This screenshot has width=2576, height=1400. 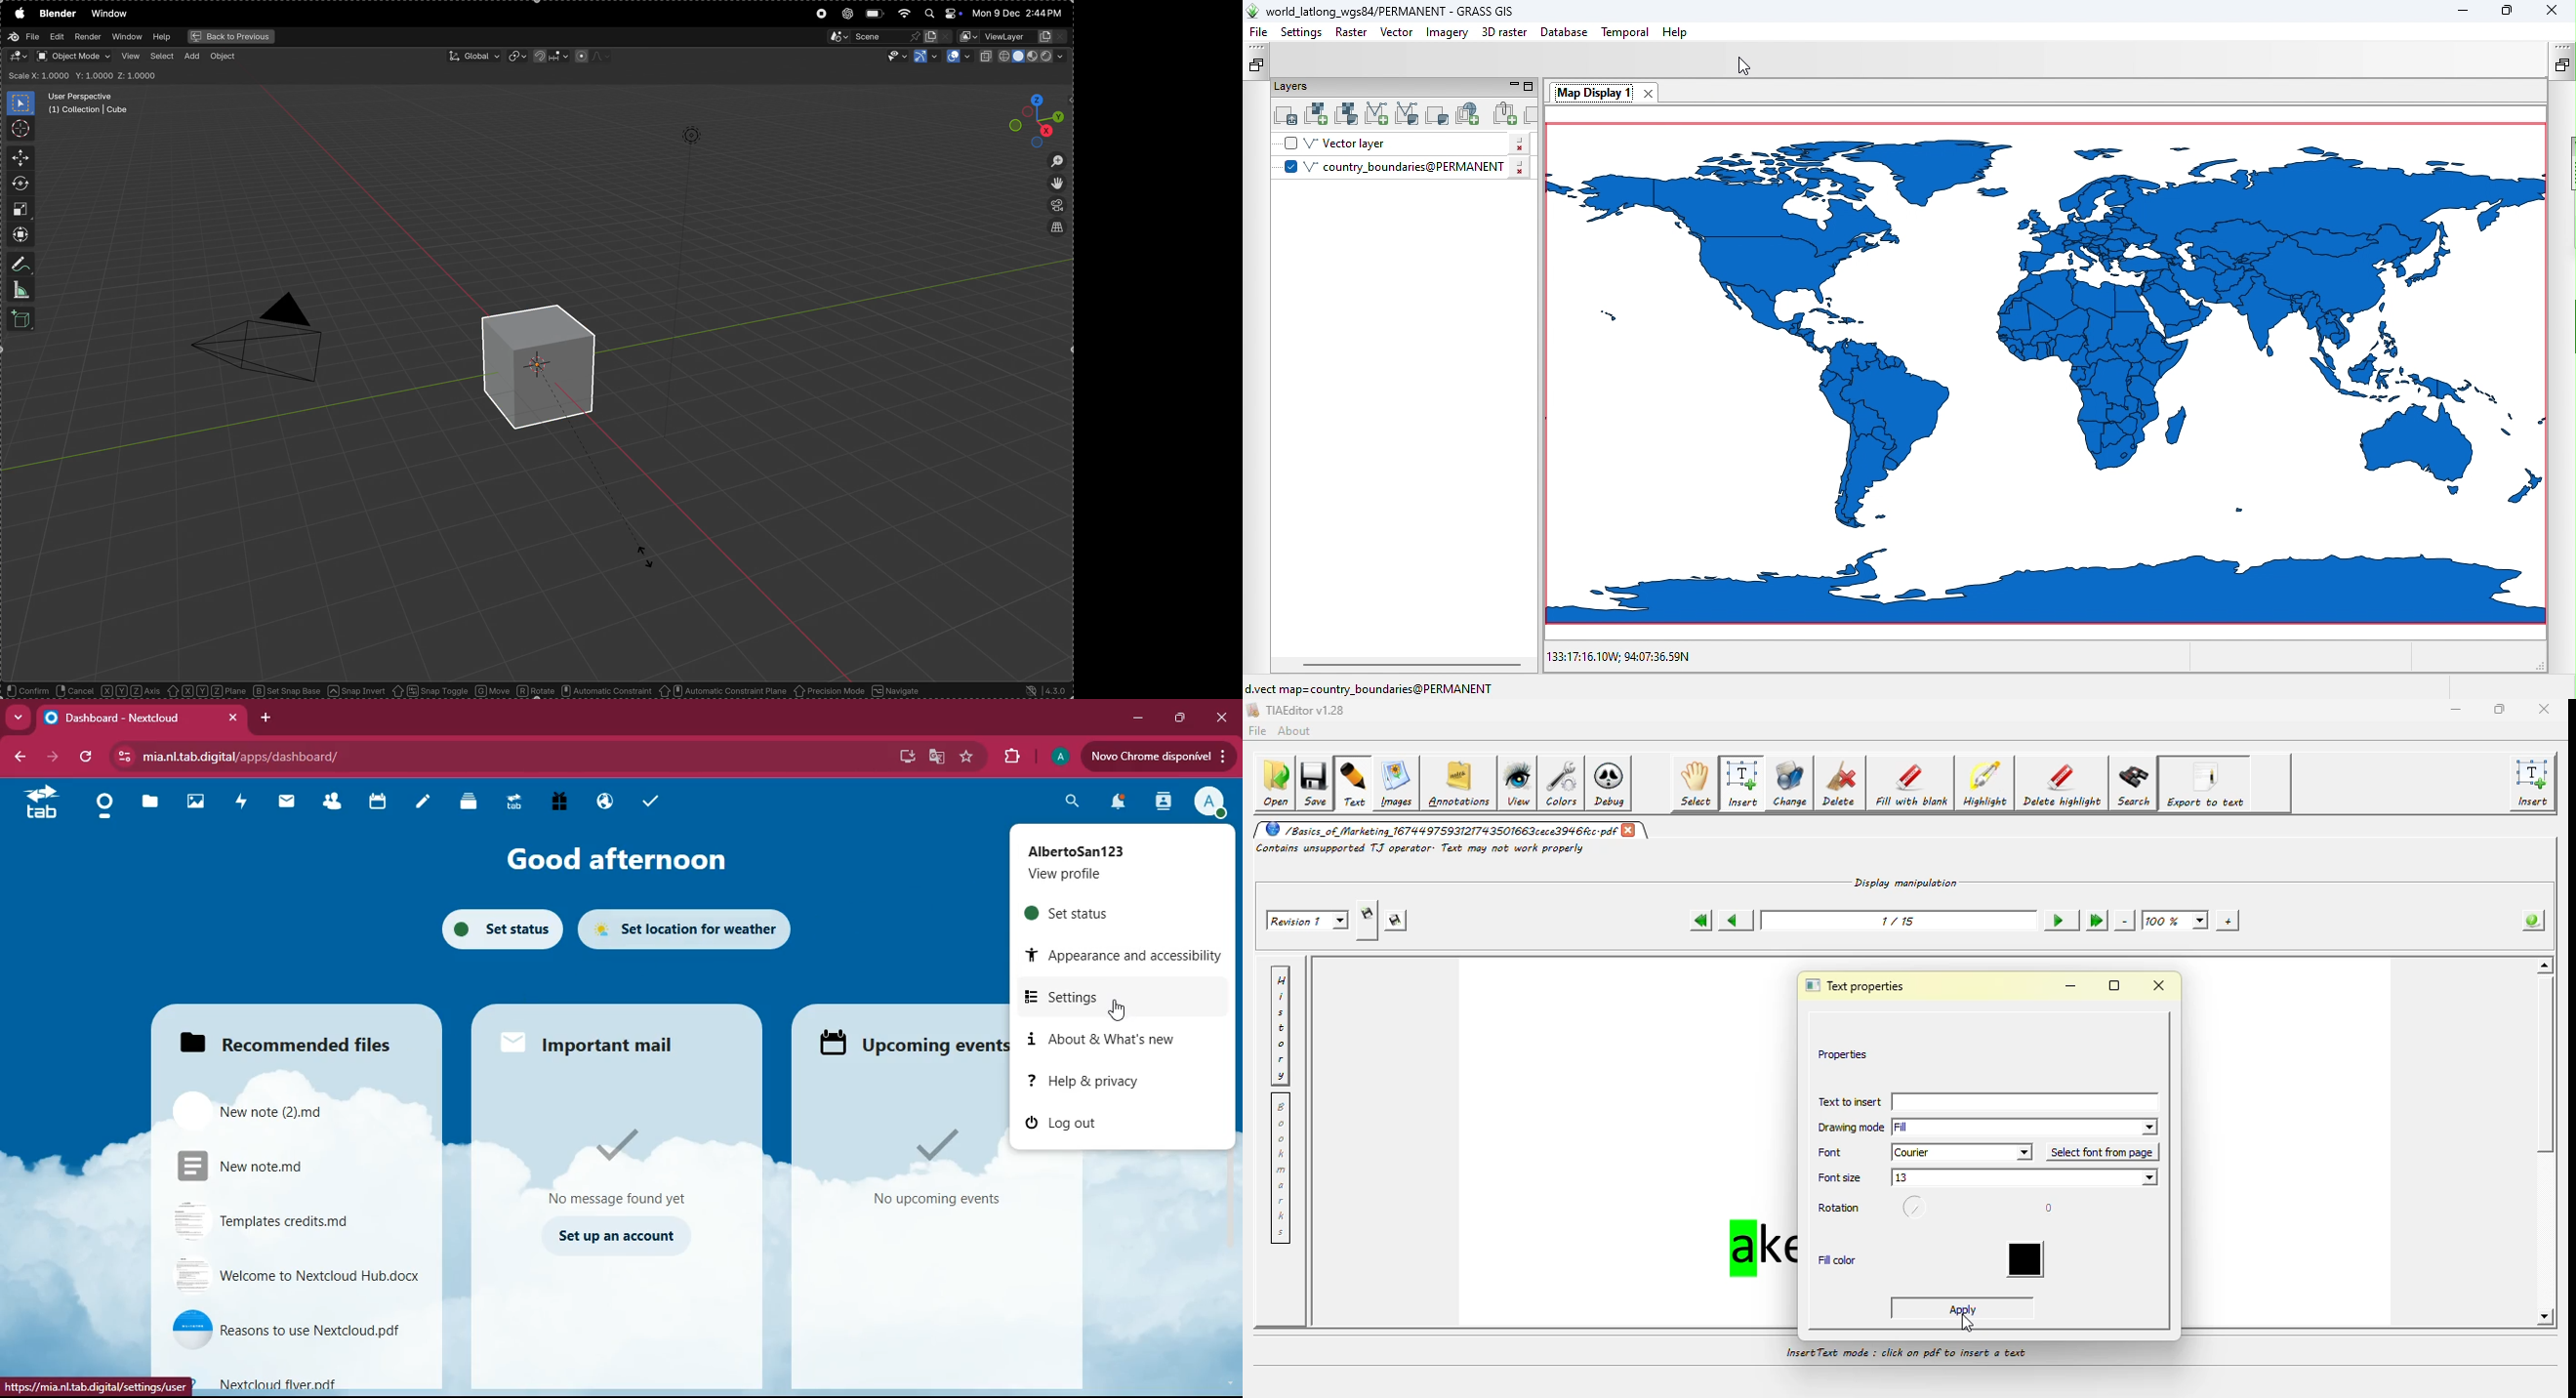 What do you see at coordinates (1069, 803) in the screenshot?
I see `search` at bounding box center [1069, 803].